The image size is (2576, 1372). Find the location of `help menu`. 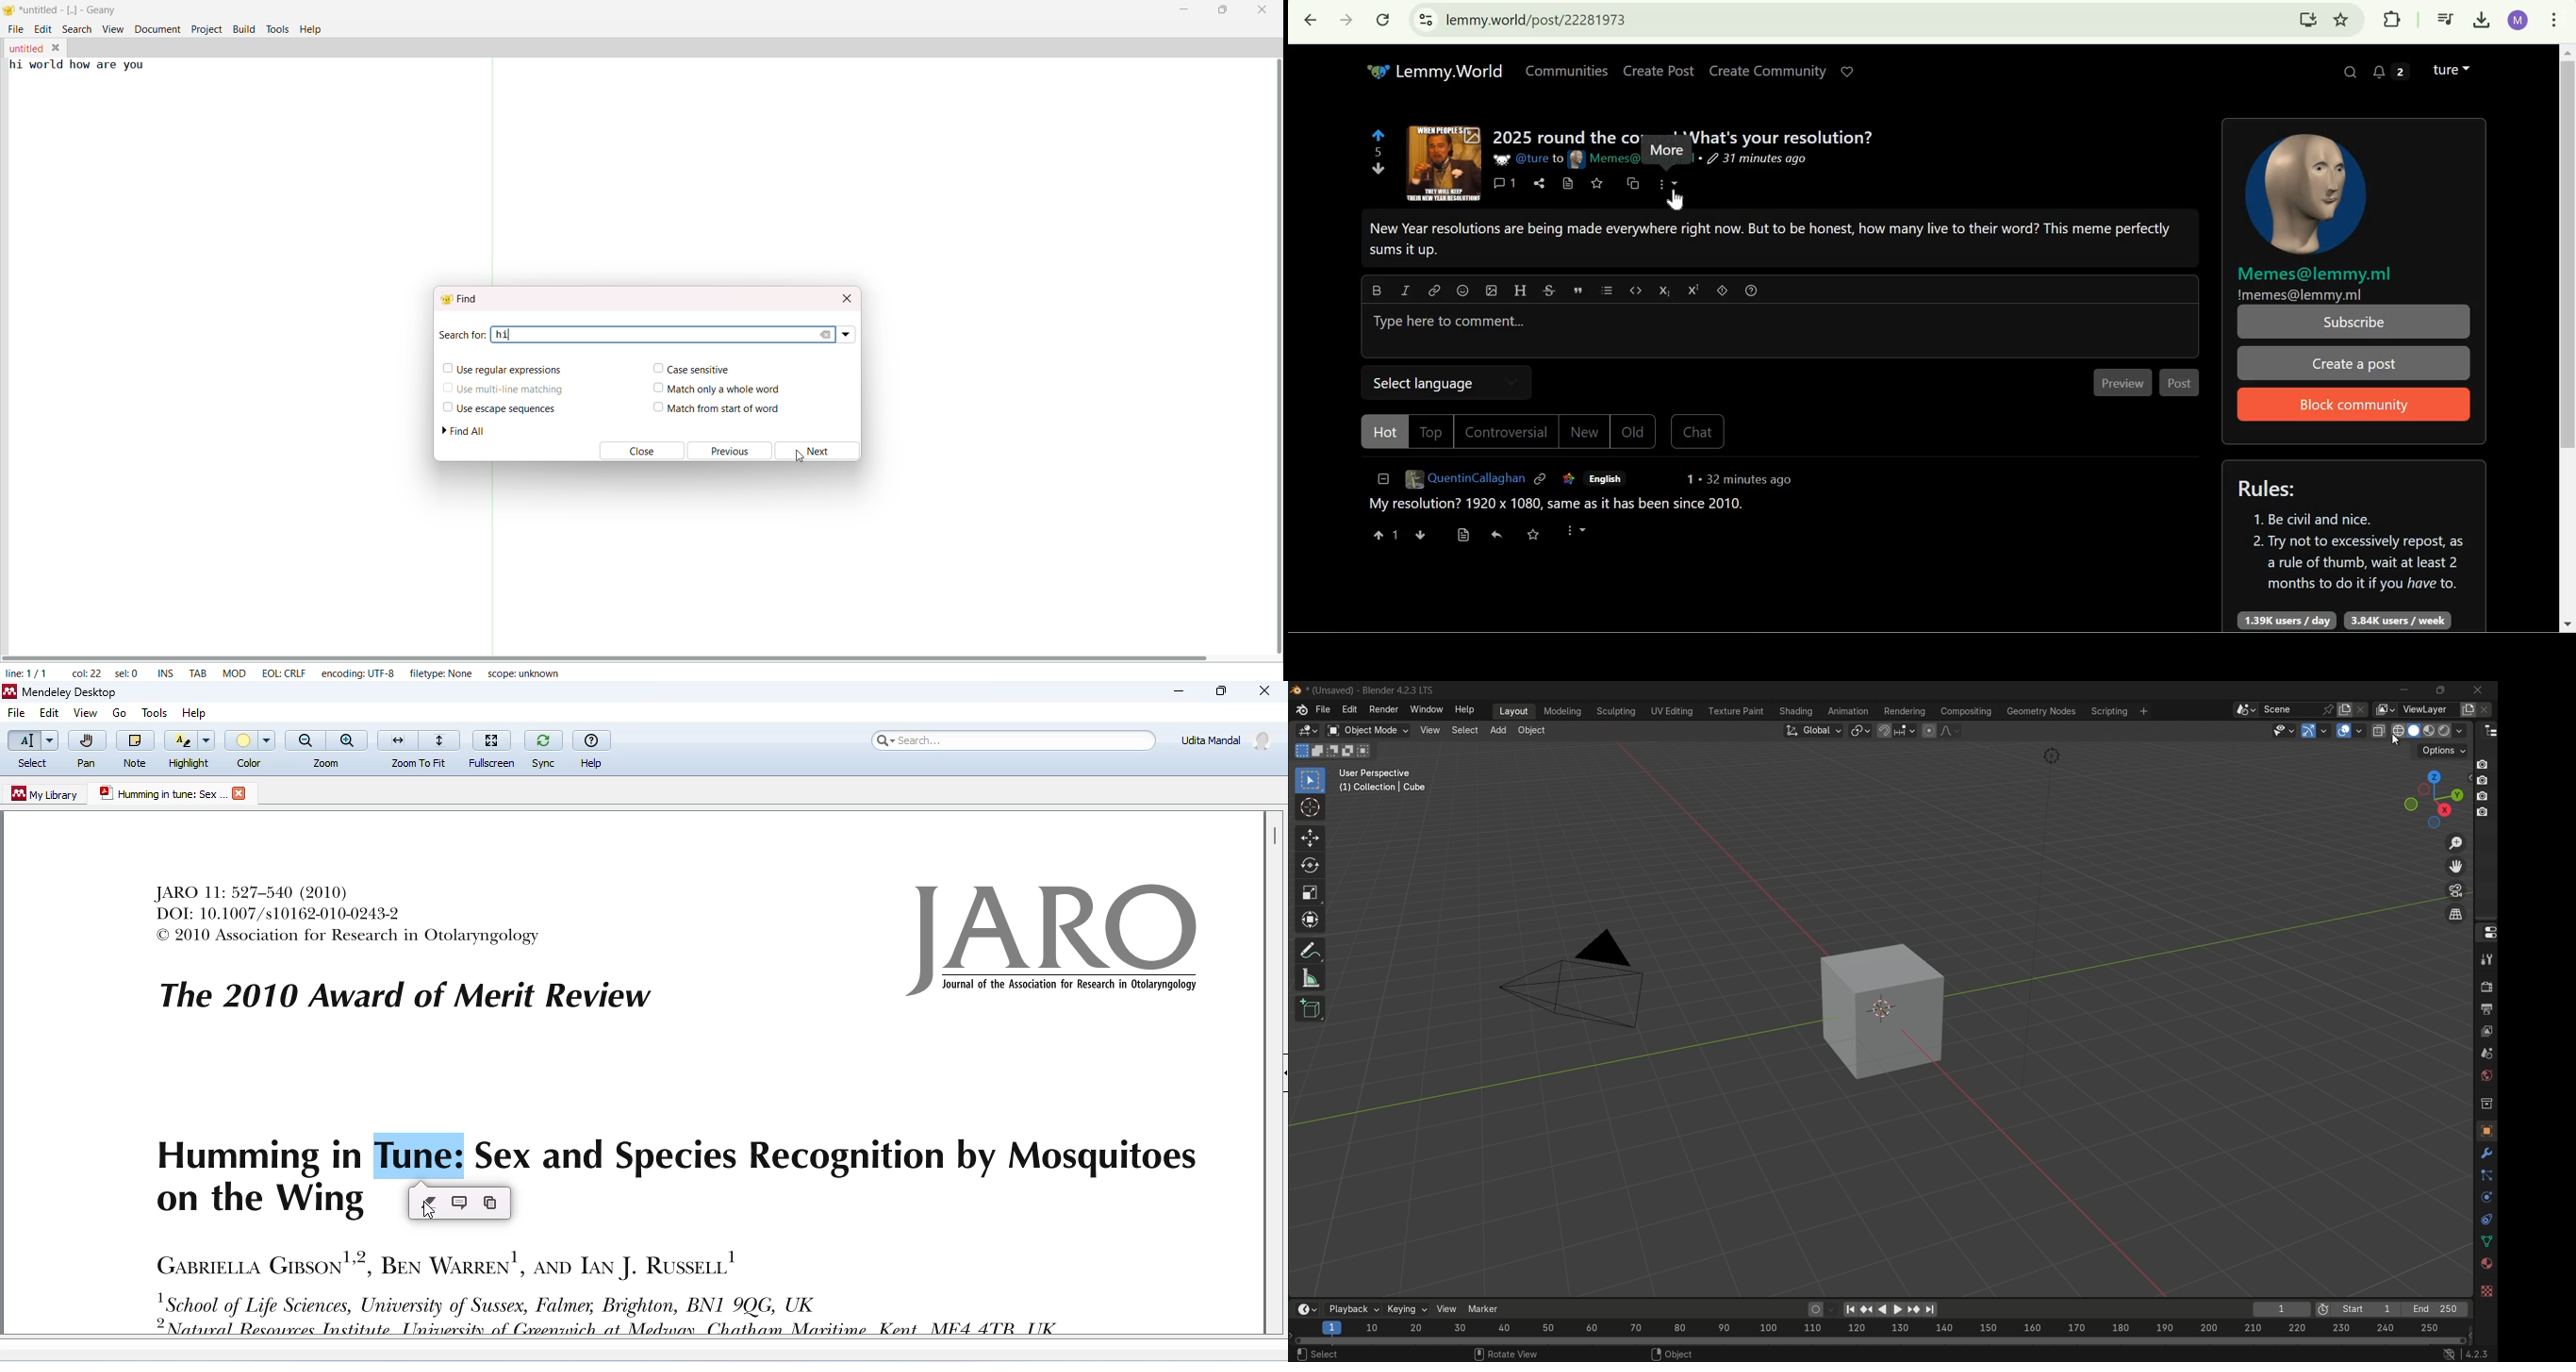

help menu is located at coordinates (1466, 709).